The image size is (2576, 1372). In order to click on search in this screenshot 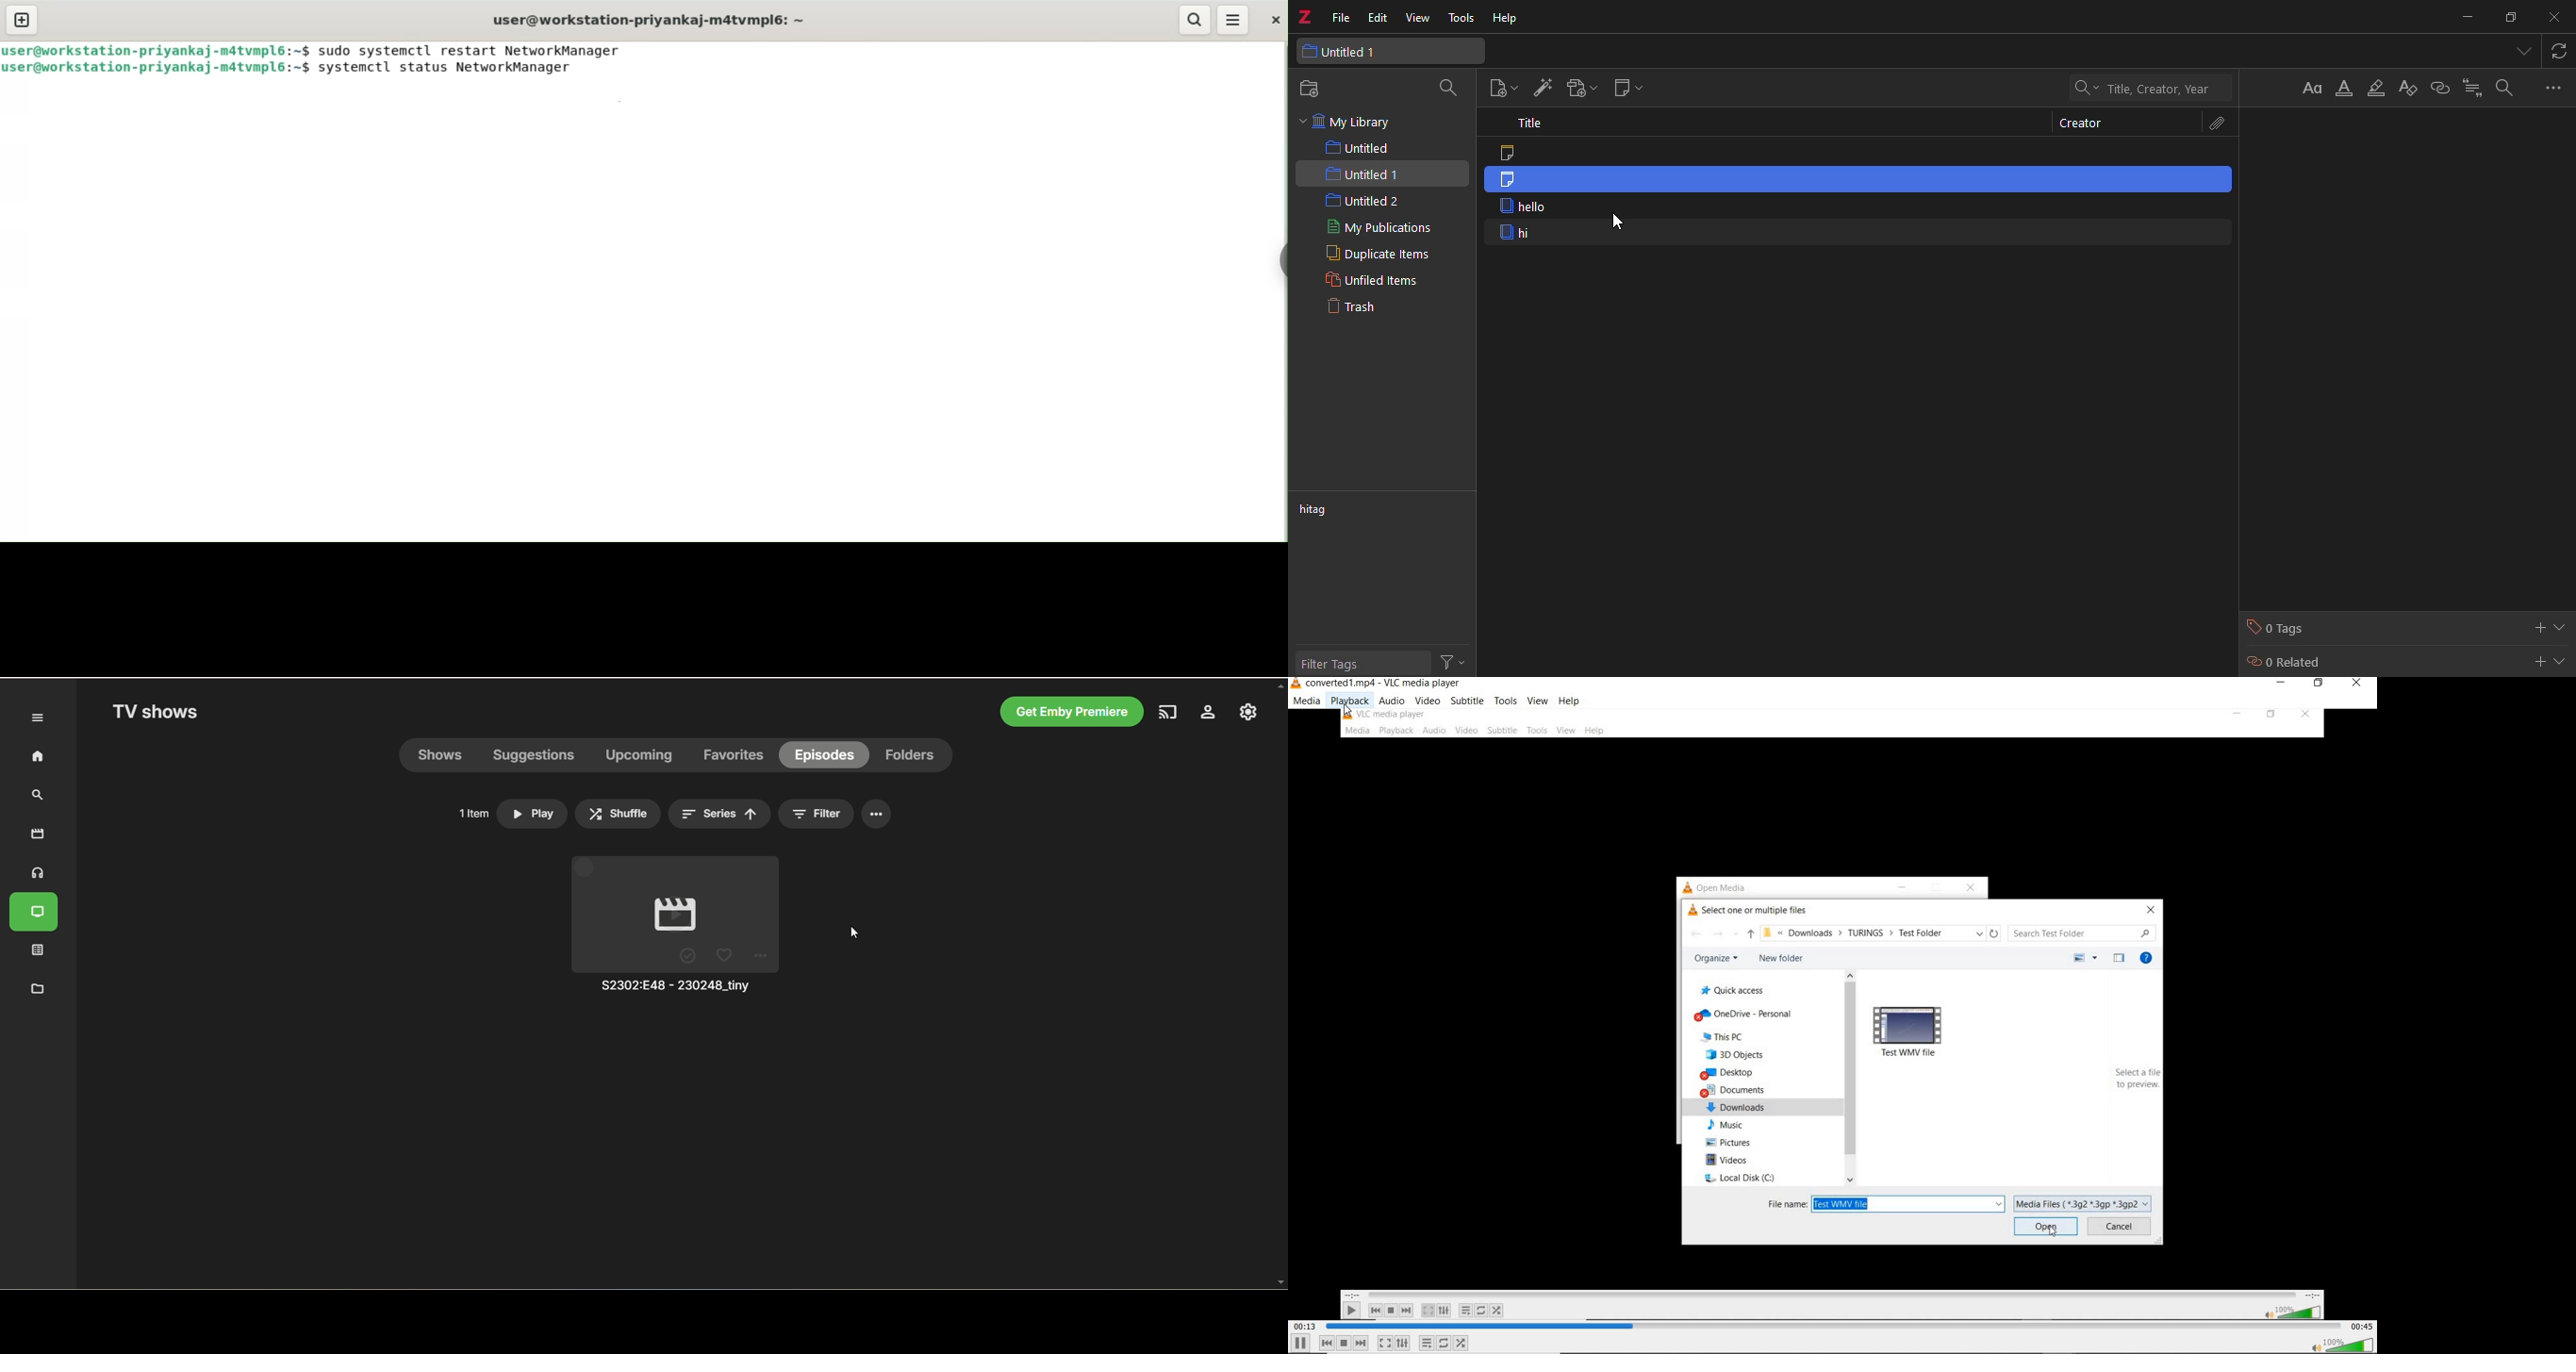, I will do `click(2508, 88)`.